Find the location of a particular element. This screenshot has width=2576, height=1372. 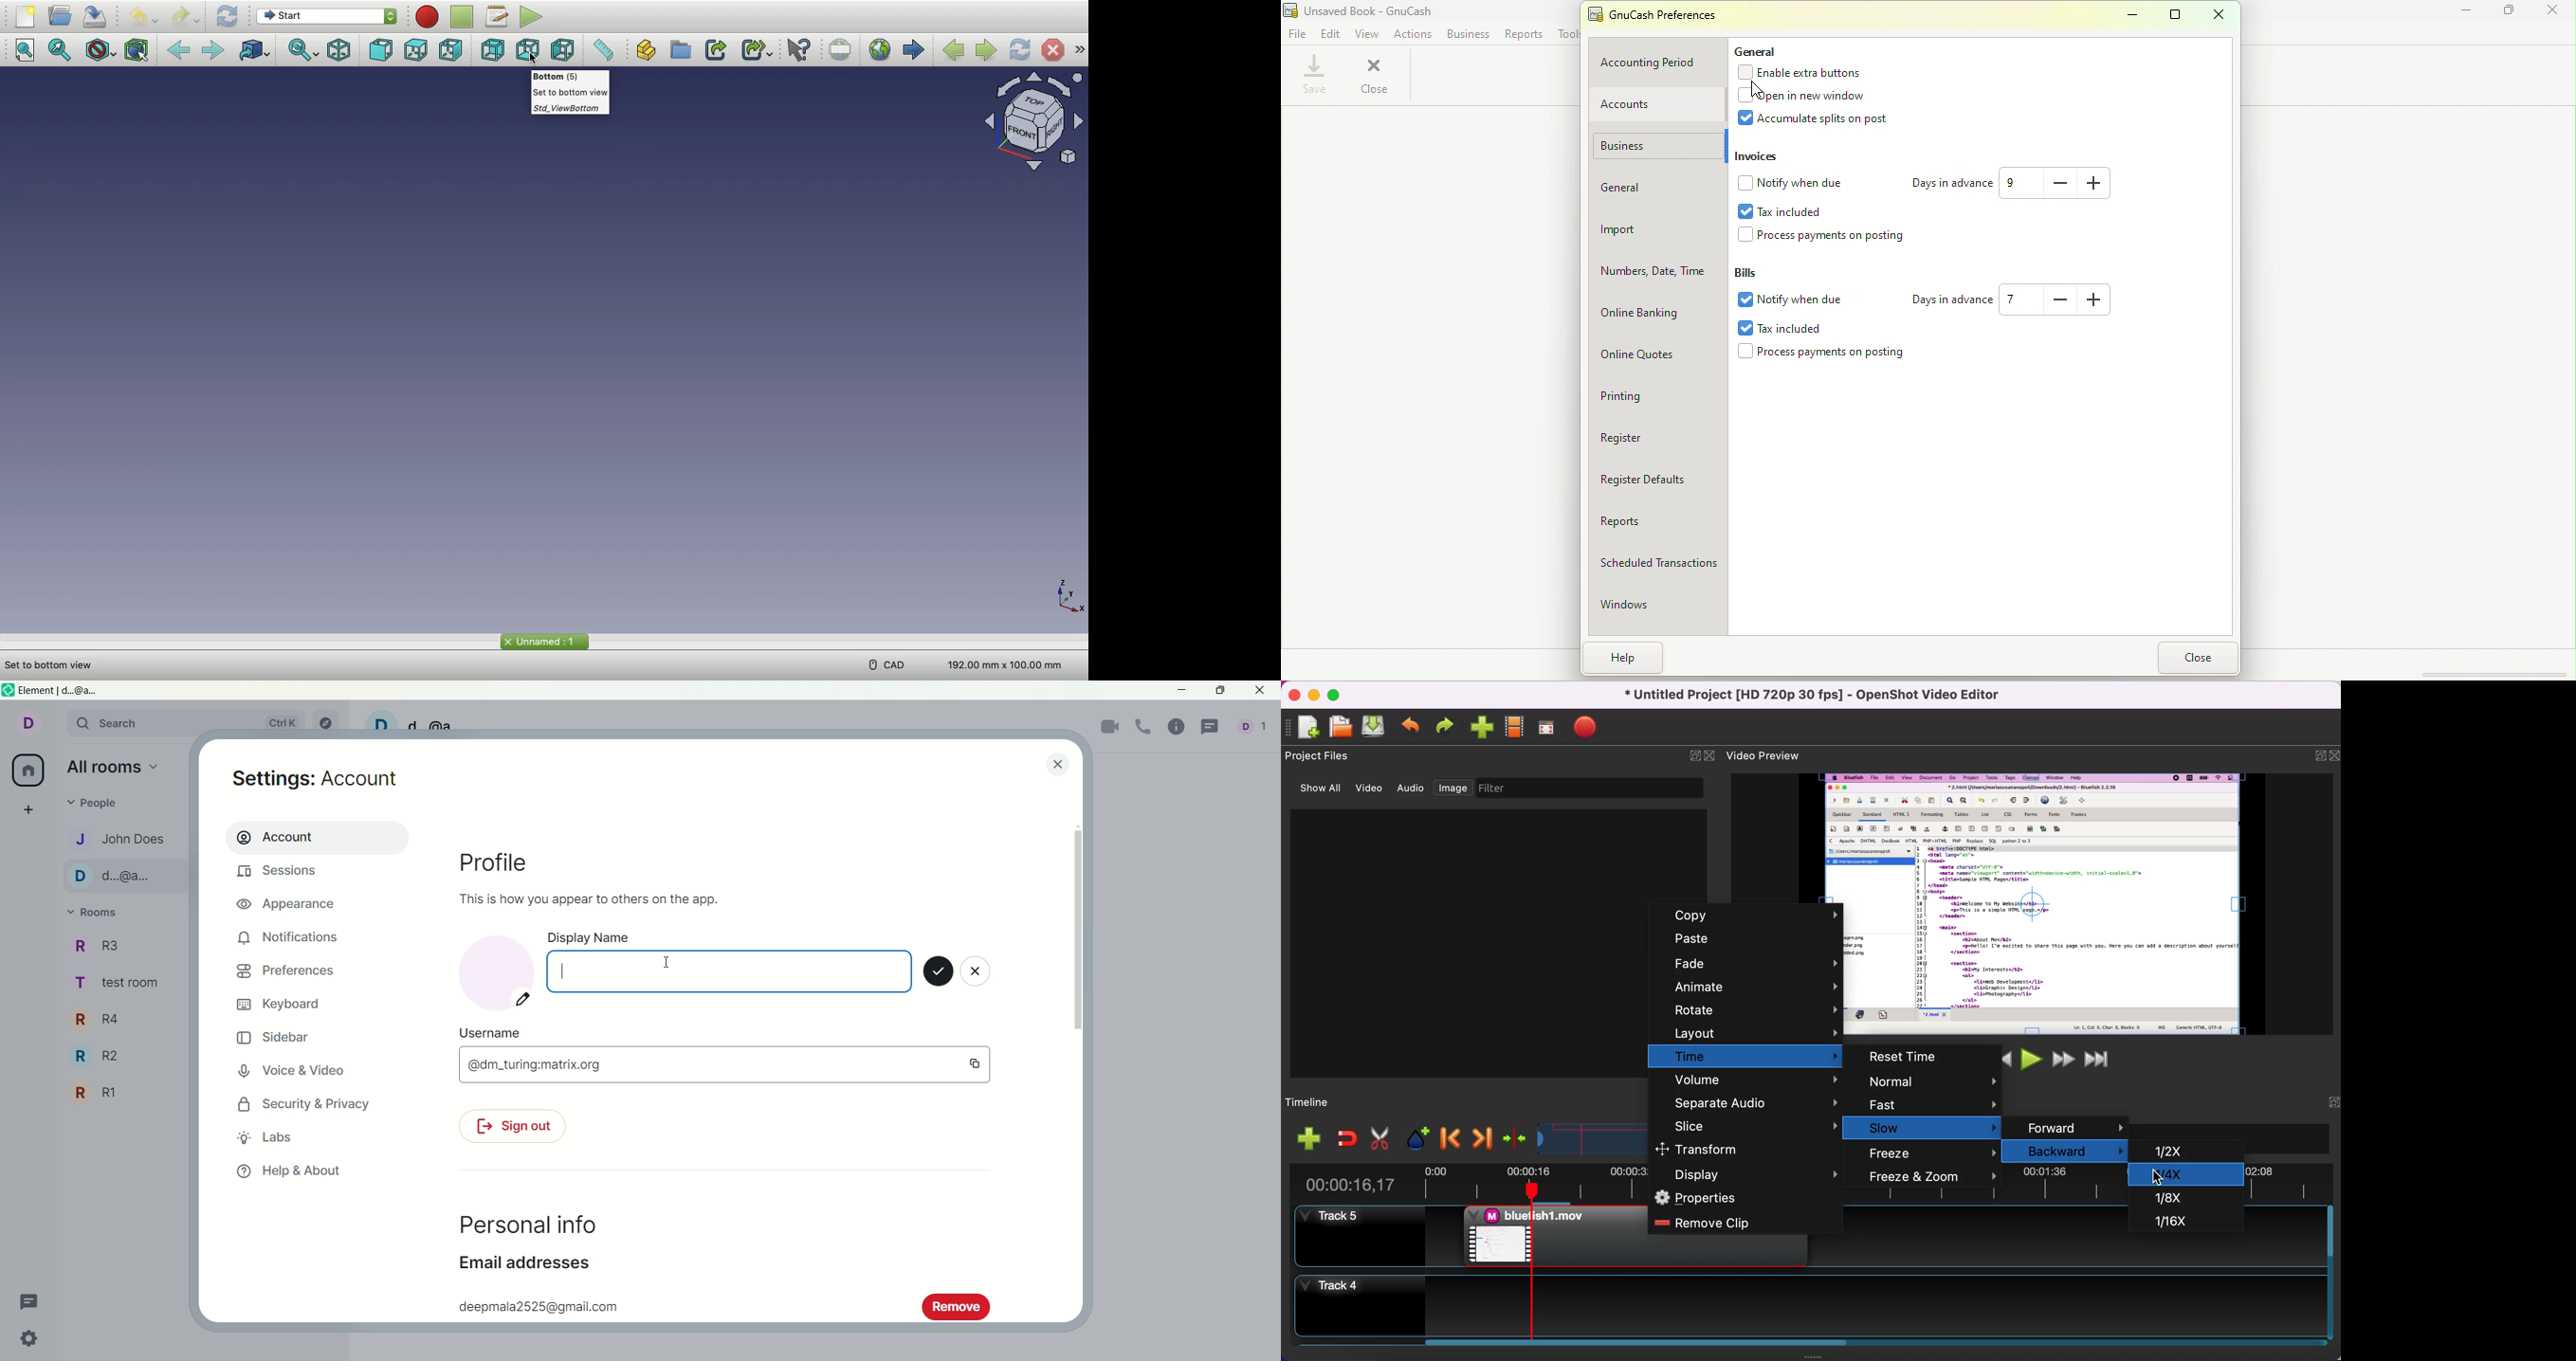

open project is located at coordinates (1342, 728).